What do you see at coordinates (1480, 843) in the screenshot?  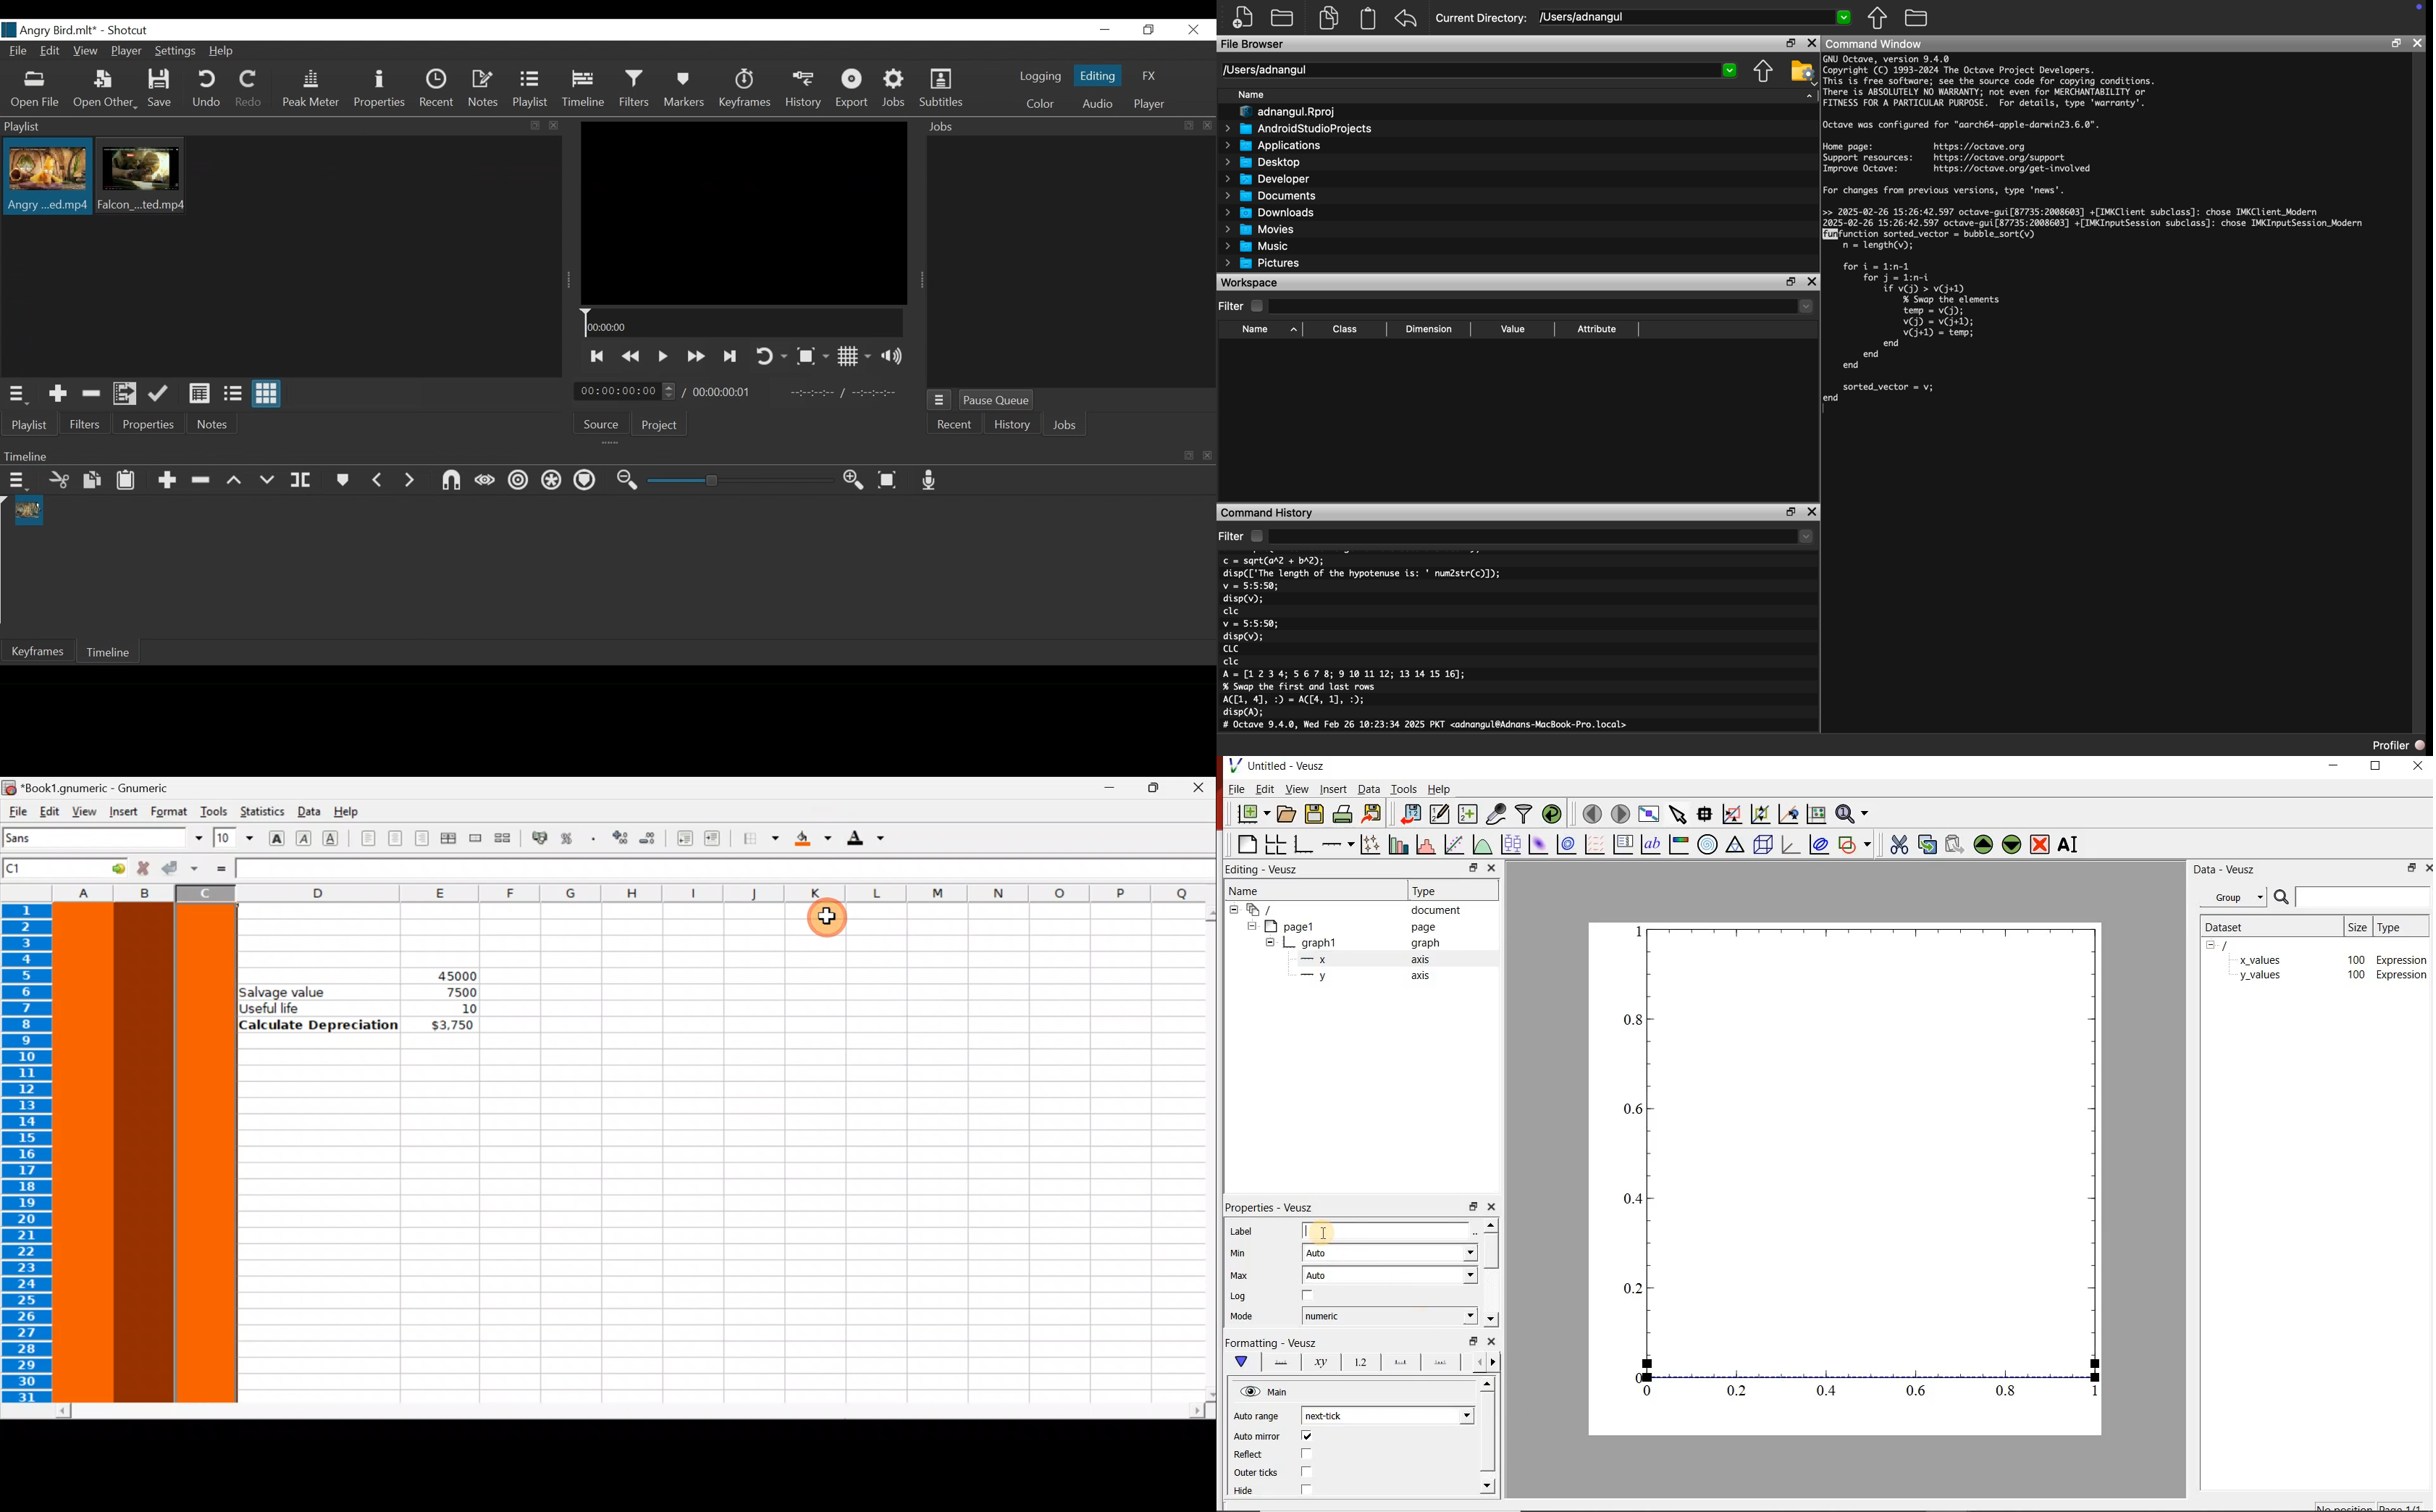 I see `plot a function` at bounding box center [1480, 843].